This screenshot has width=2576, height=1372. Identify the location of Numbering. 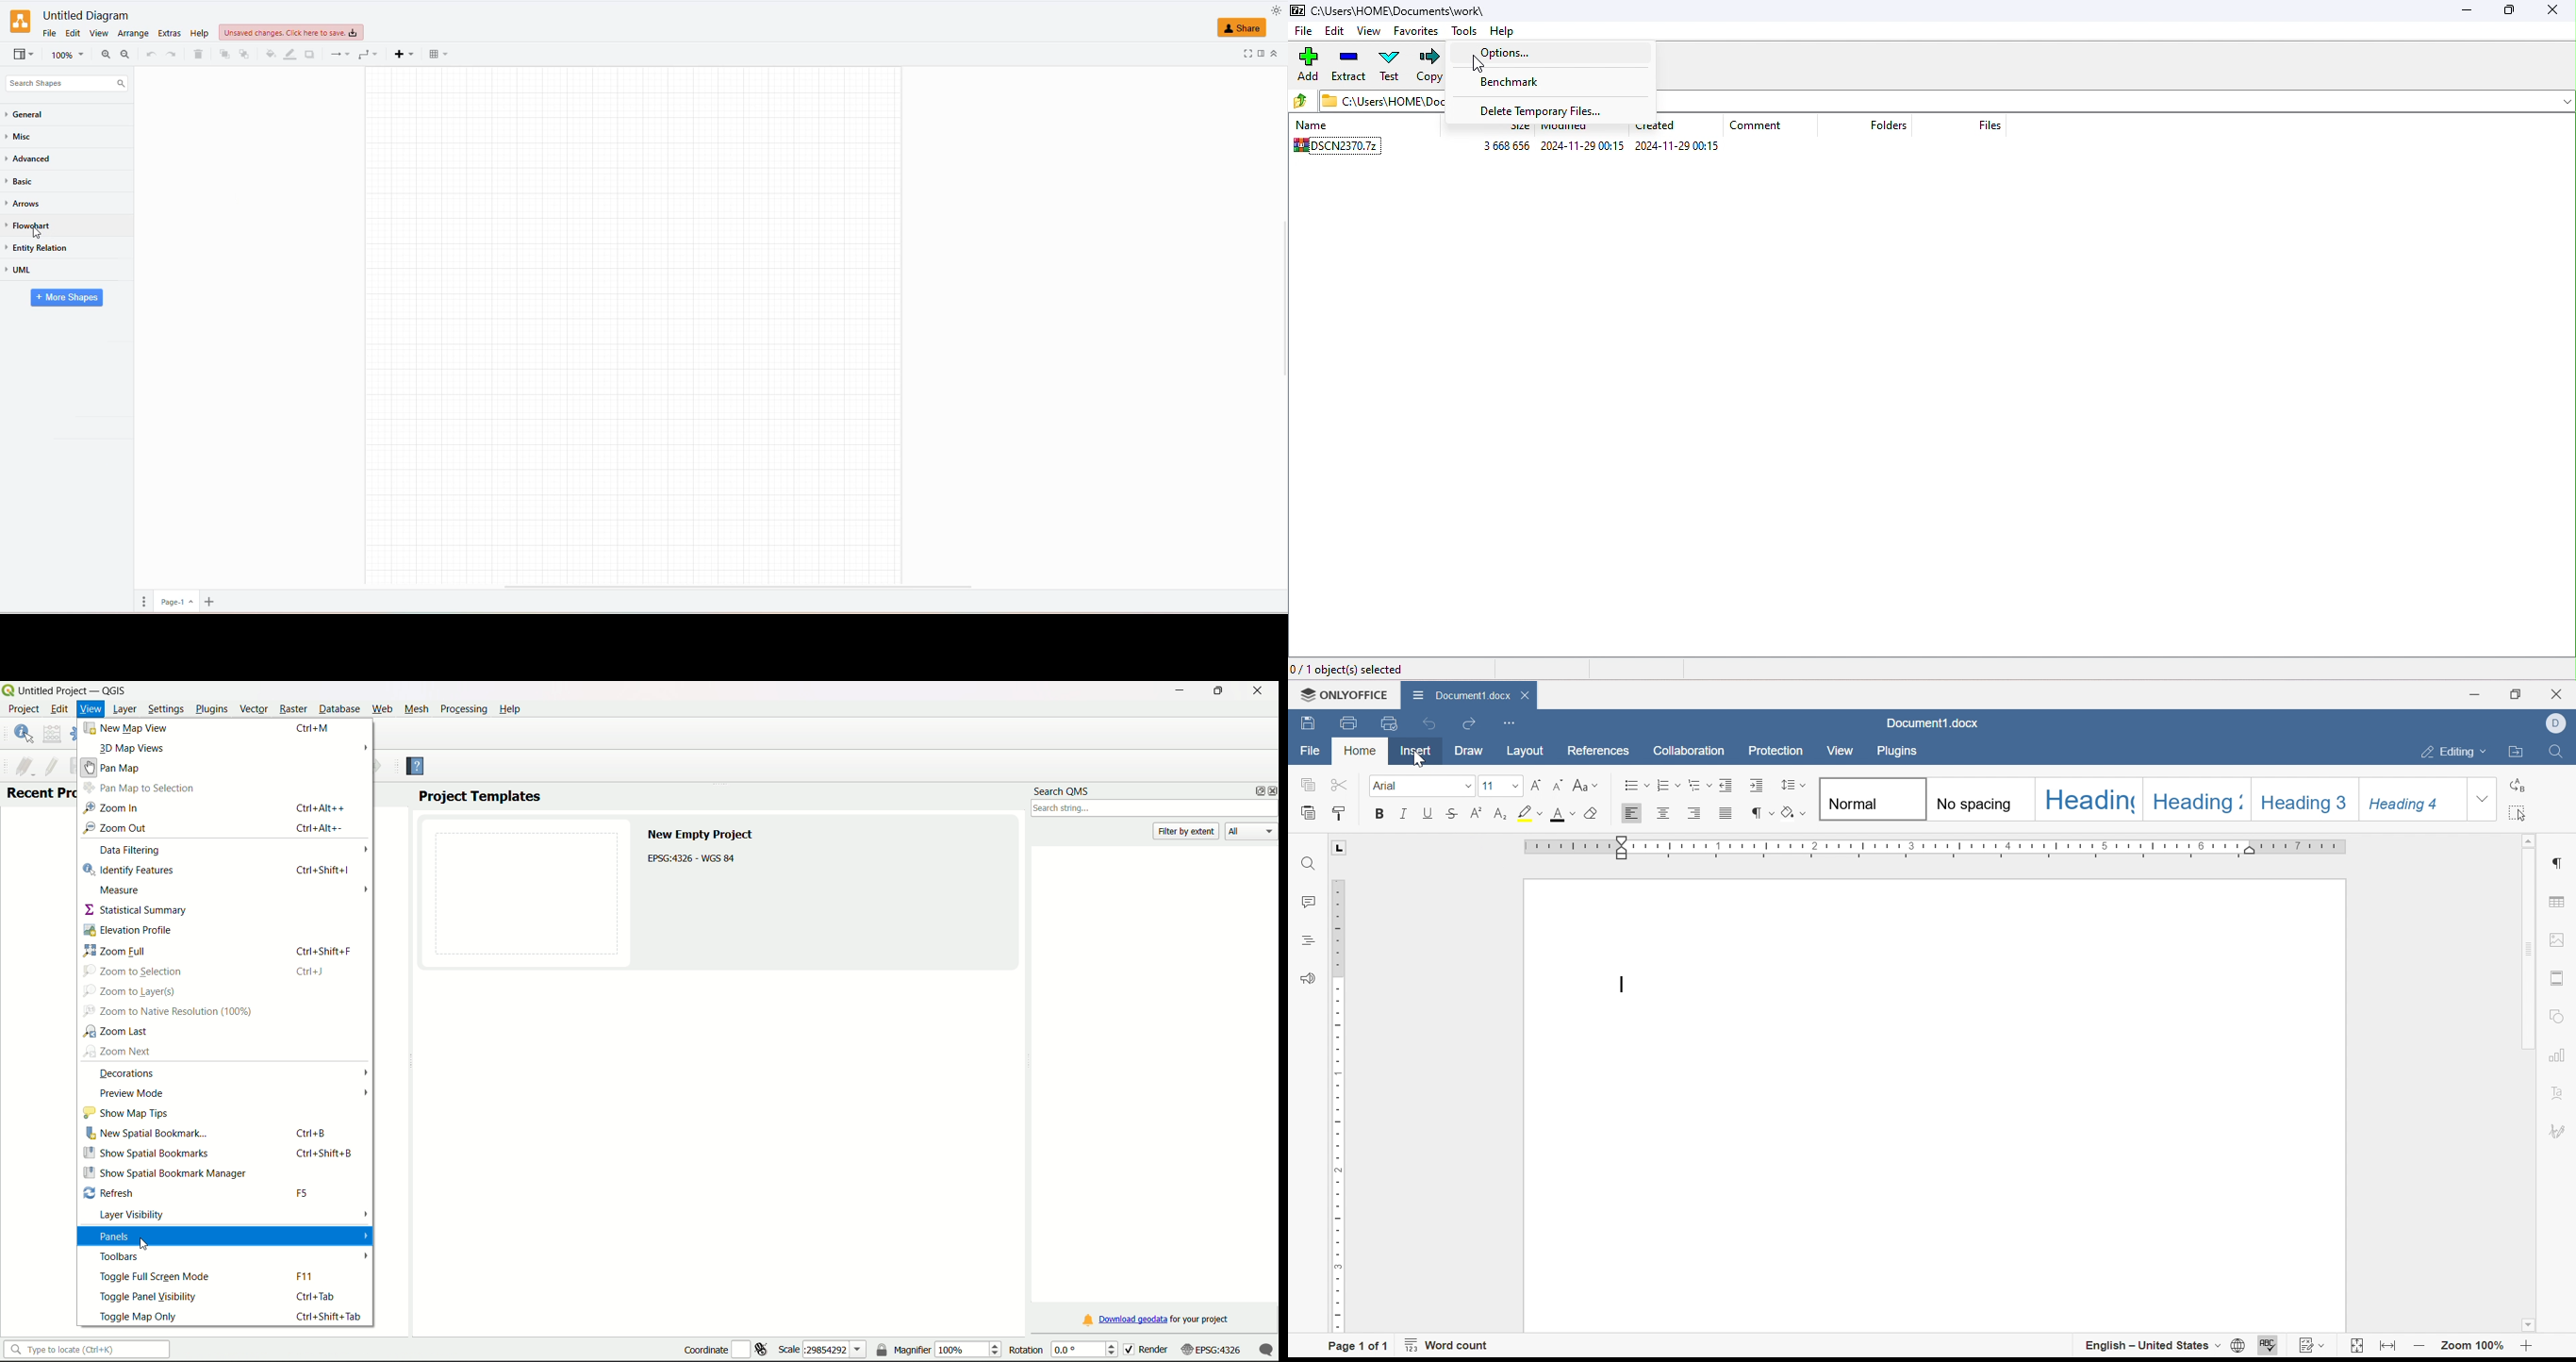
(1668, 784).